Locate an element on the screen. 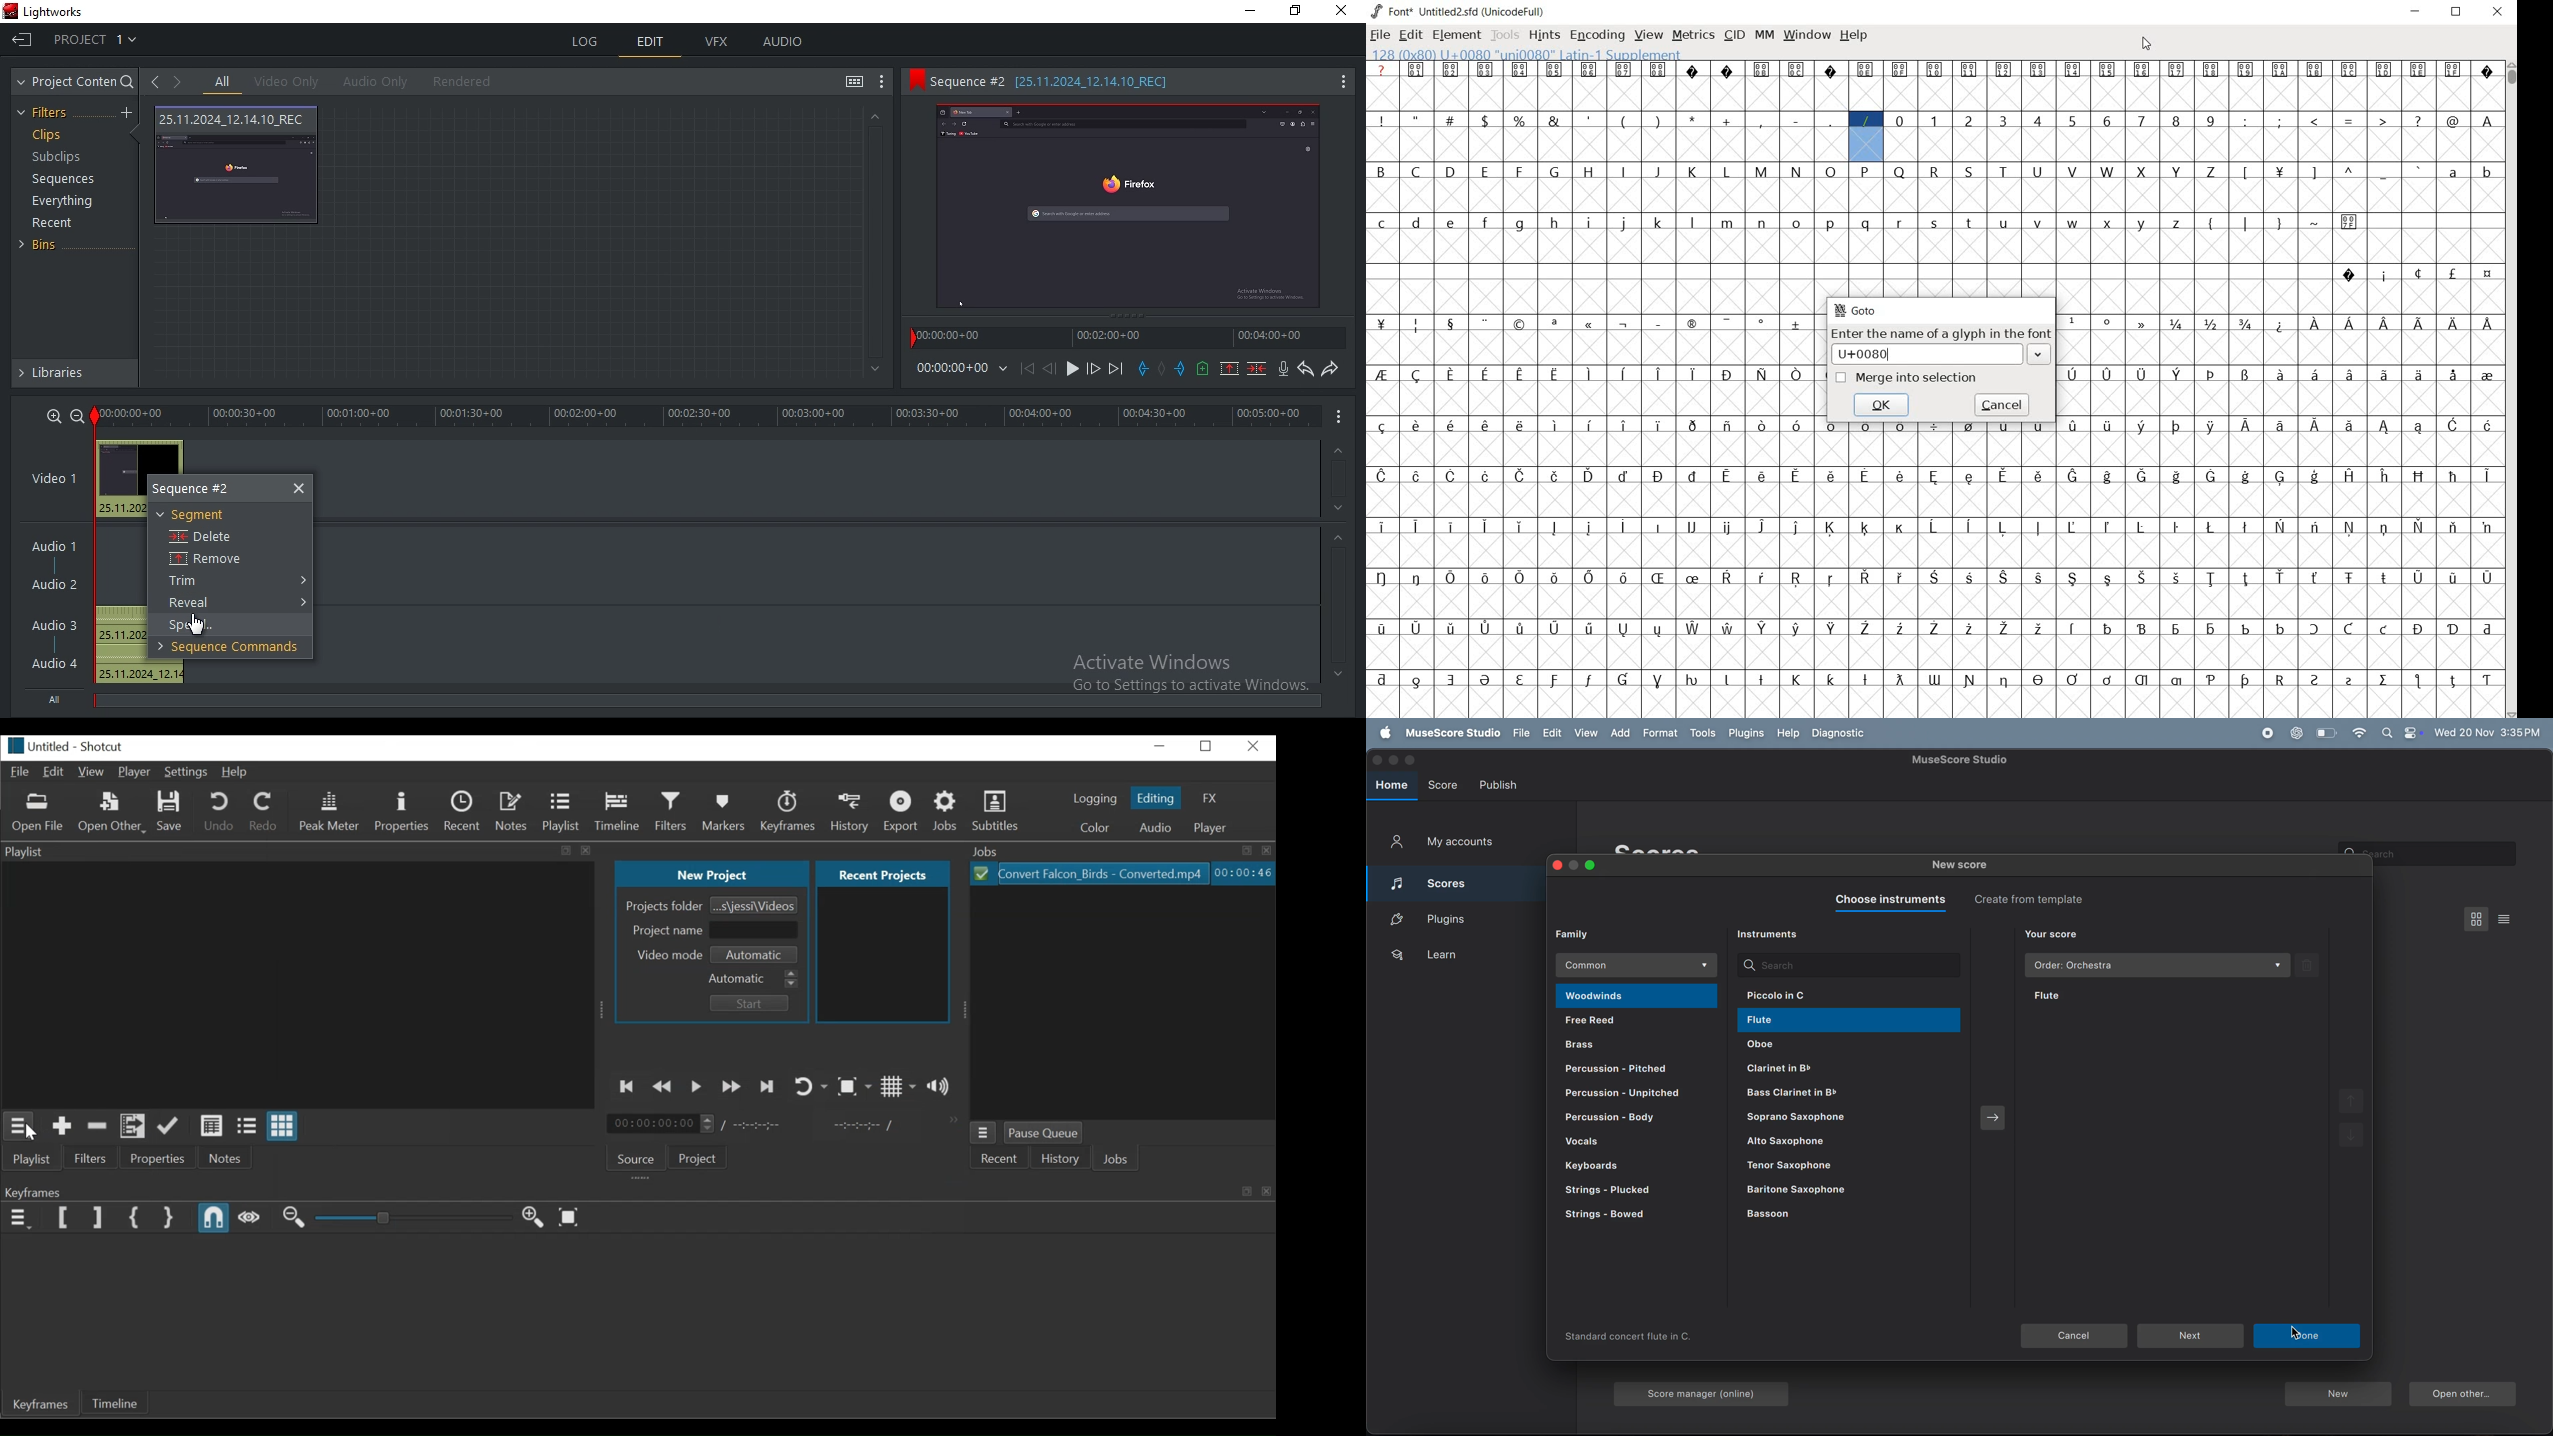  order orchestra is located at coordinates (2158, 966).